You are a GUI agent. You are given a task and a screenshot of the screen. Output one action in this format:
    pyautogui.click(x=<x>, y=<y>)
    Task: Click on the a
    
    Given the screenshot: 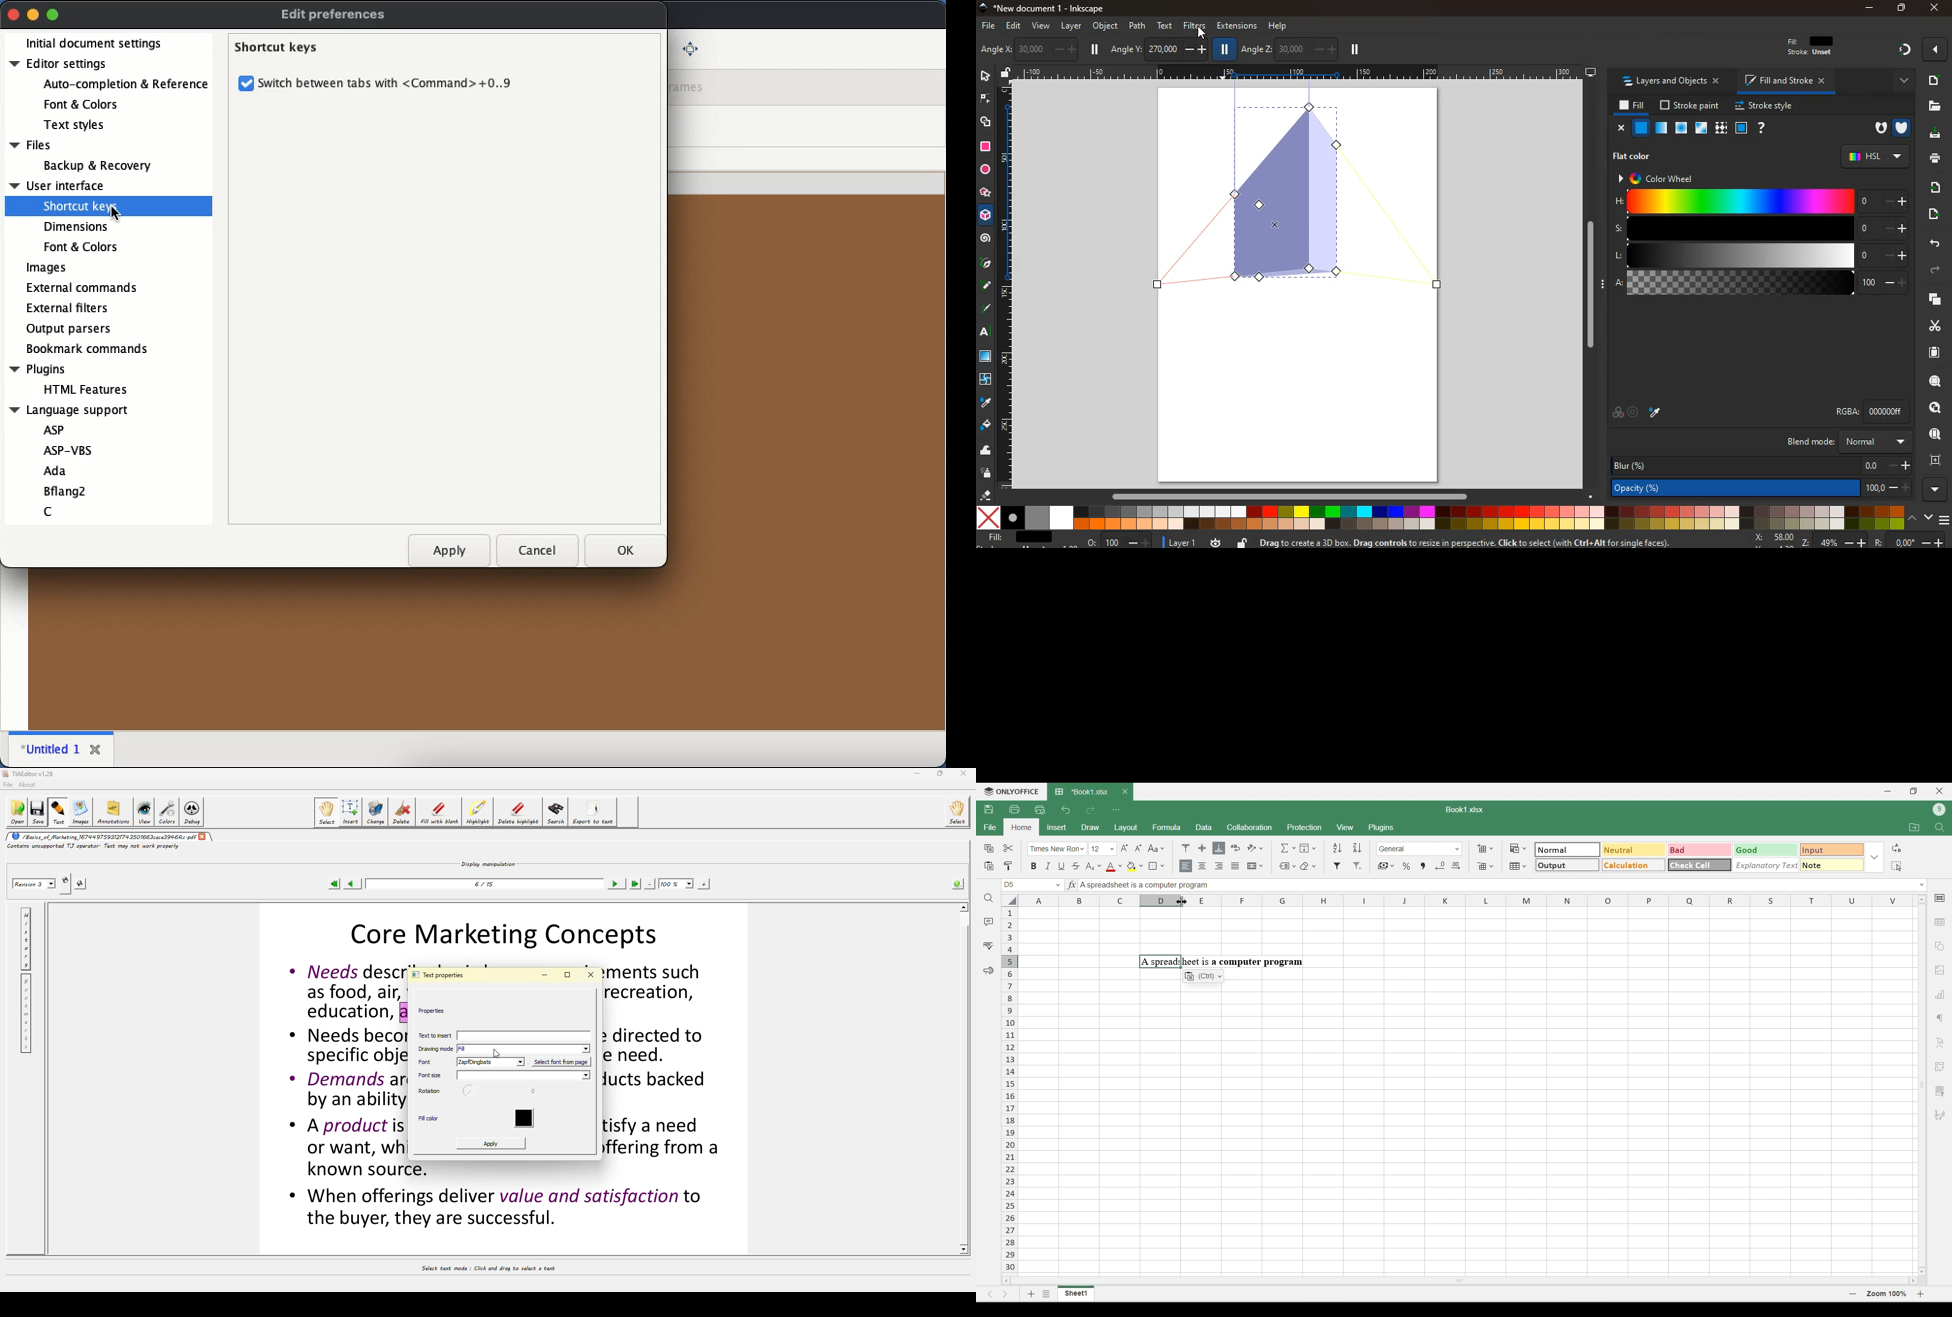 What is the action you would take?
    pyautogui.click(x=1761, y=285)
    